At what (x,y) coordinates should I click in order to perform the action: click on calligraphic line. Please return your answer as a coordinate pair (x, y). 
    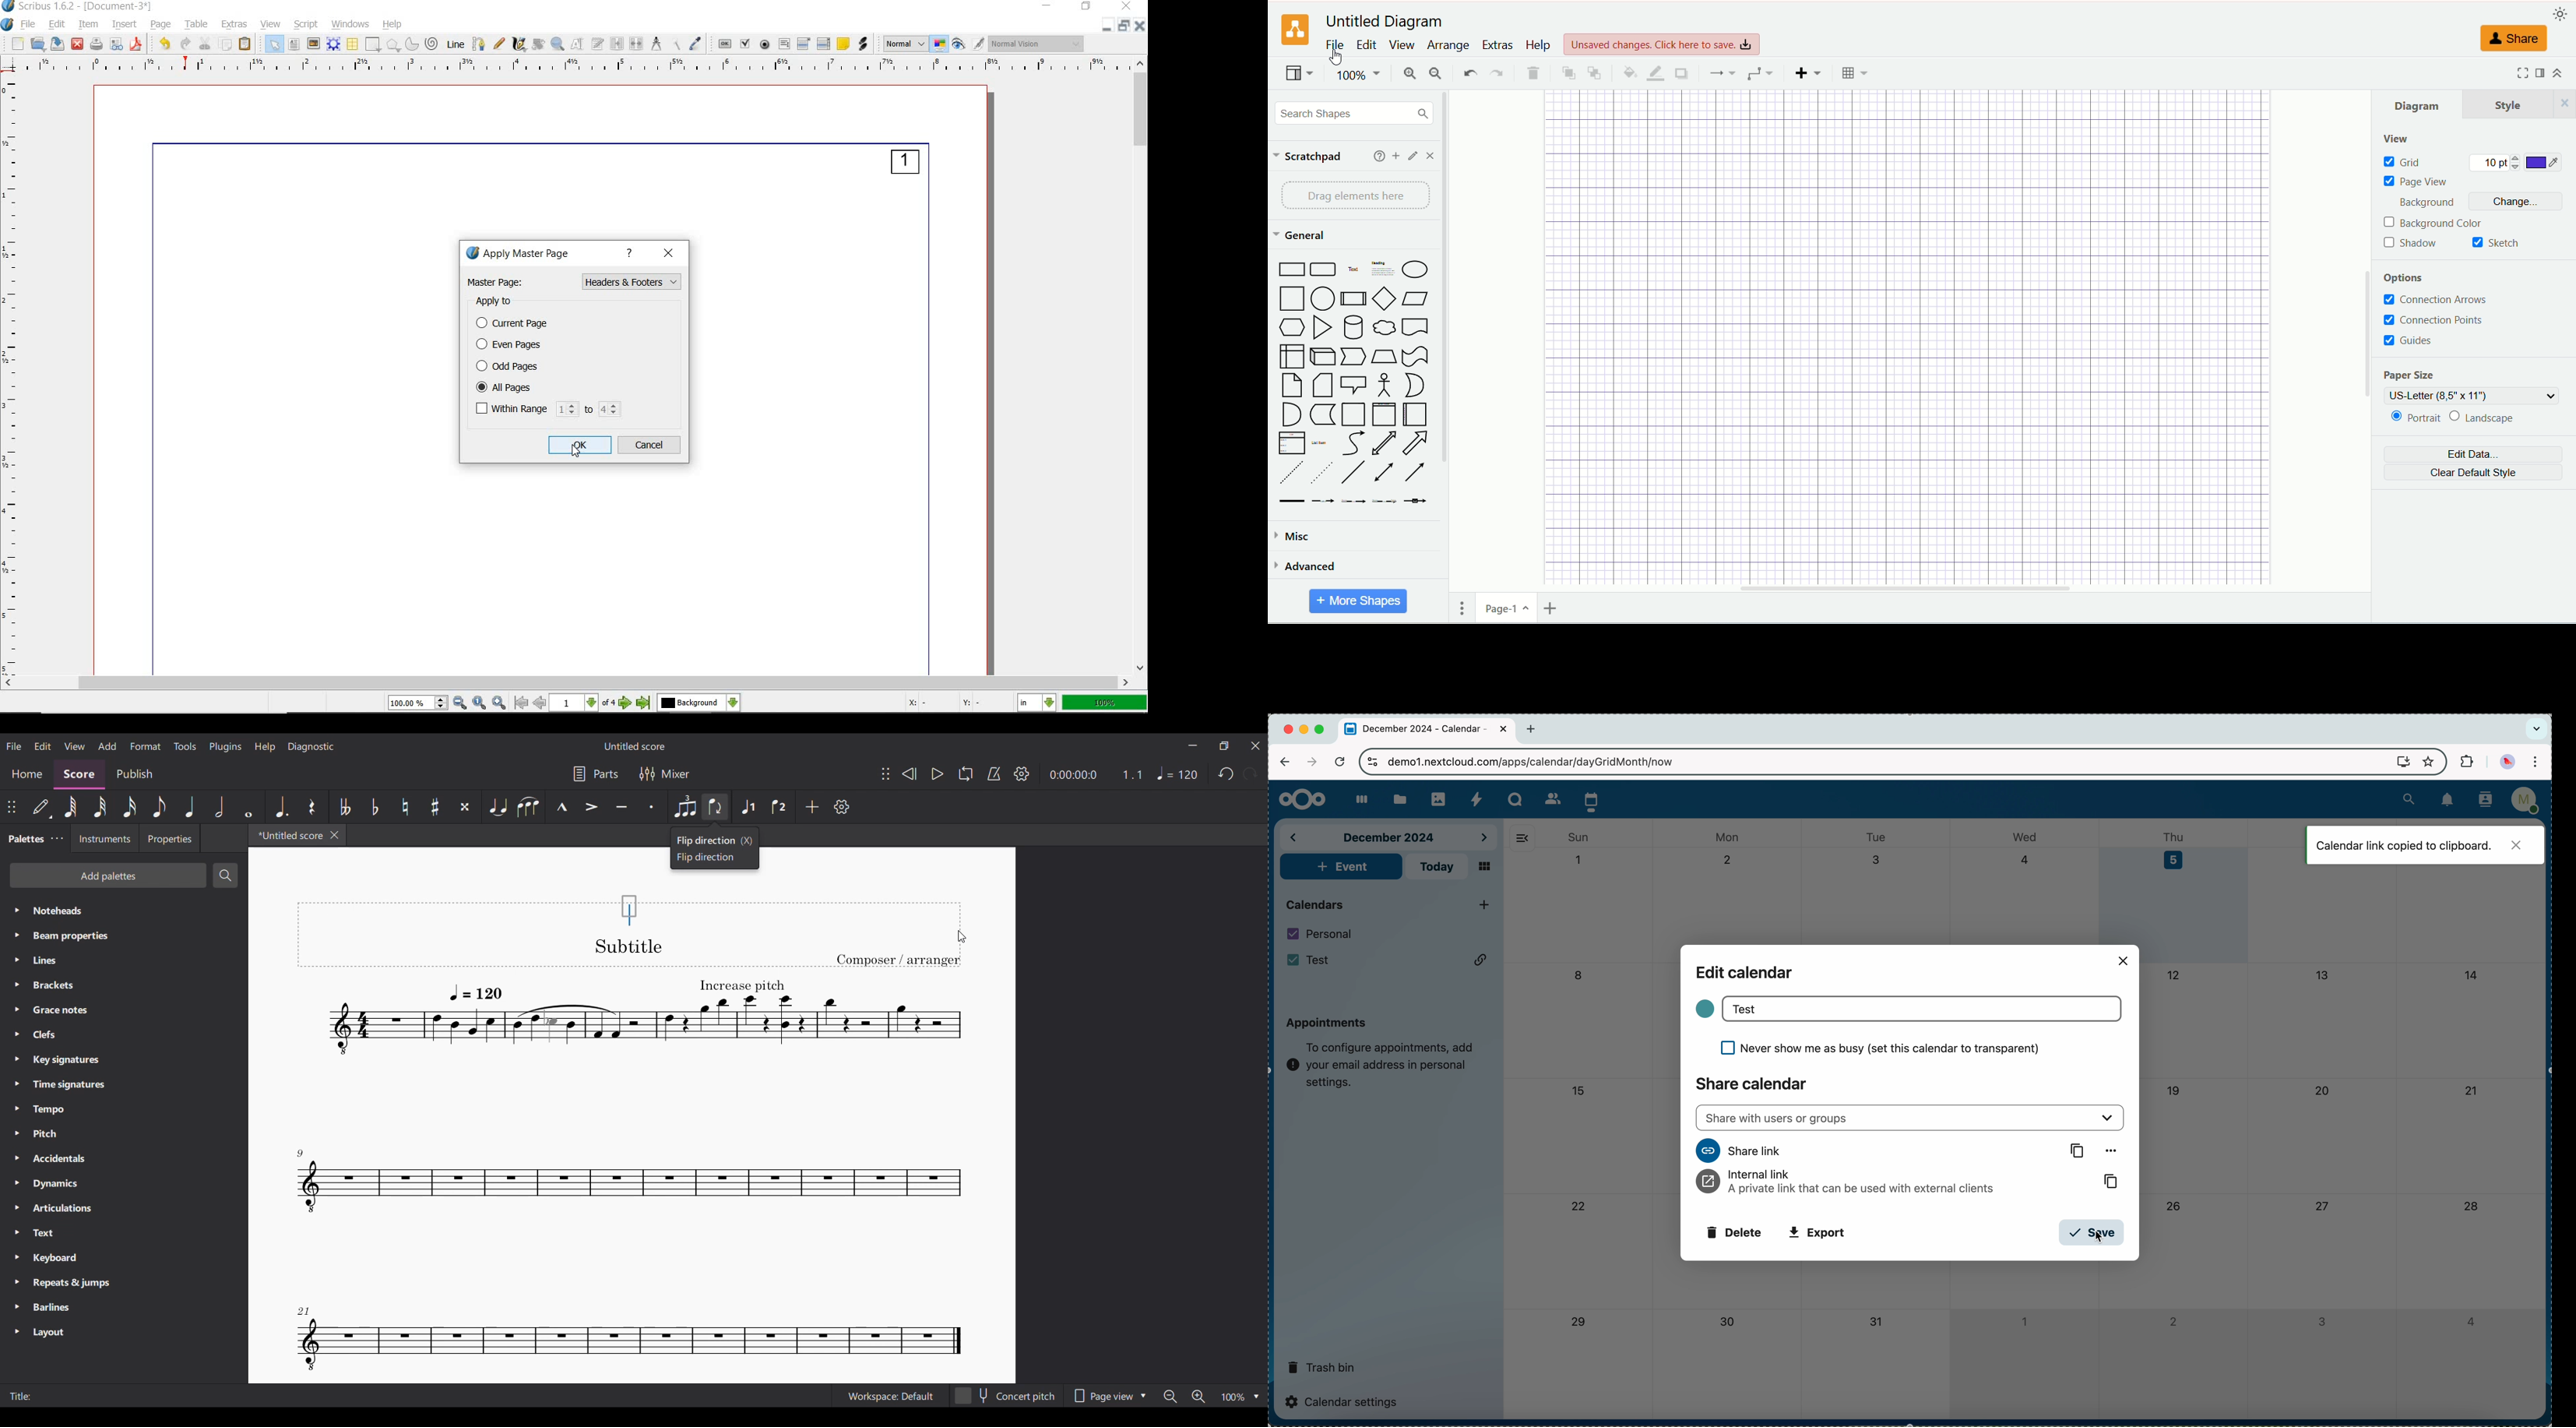
    Looking at the image, I should click on (519, 45).